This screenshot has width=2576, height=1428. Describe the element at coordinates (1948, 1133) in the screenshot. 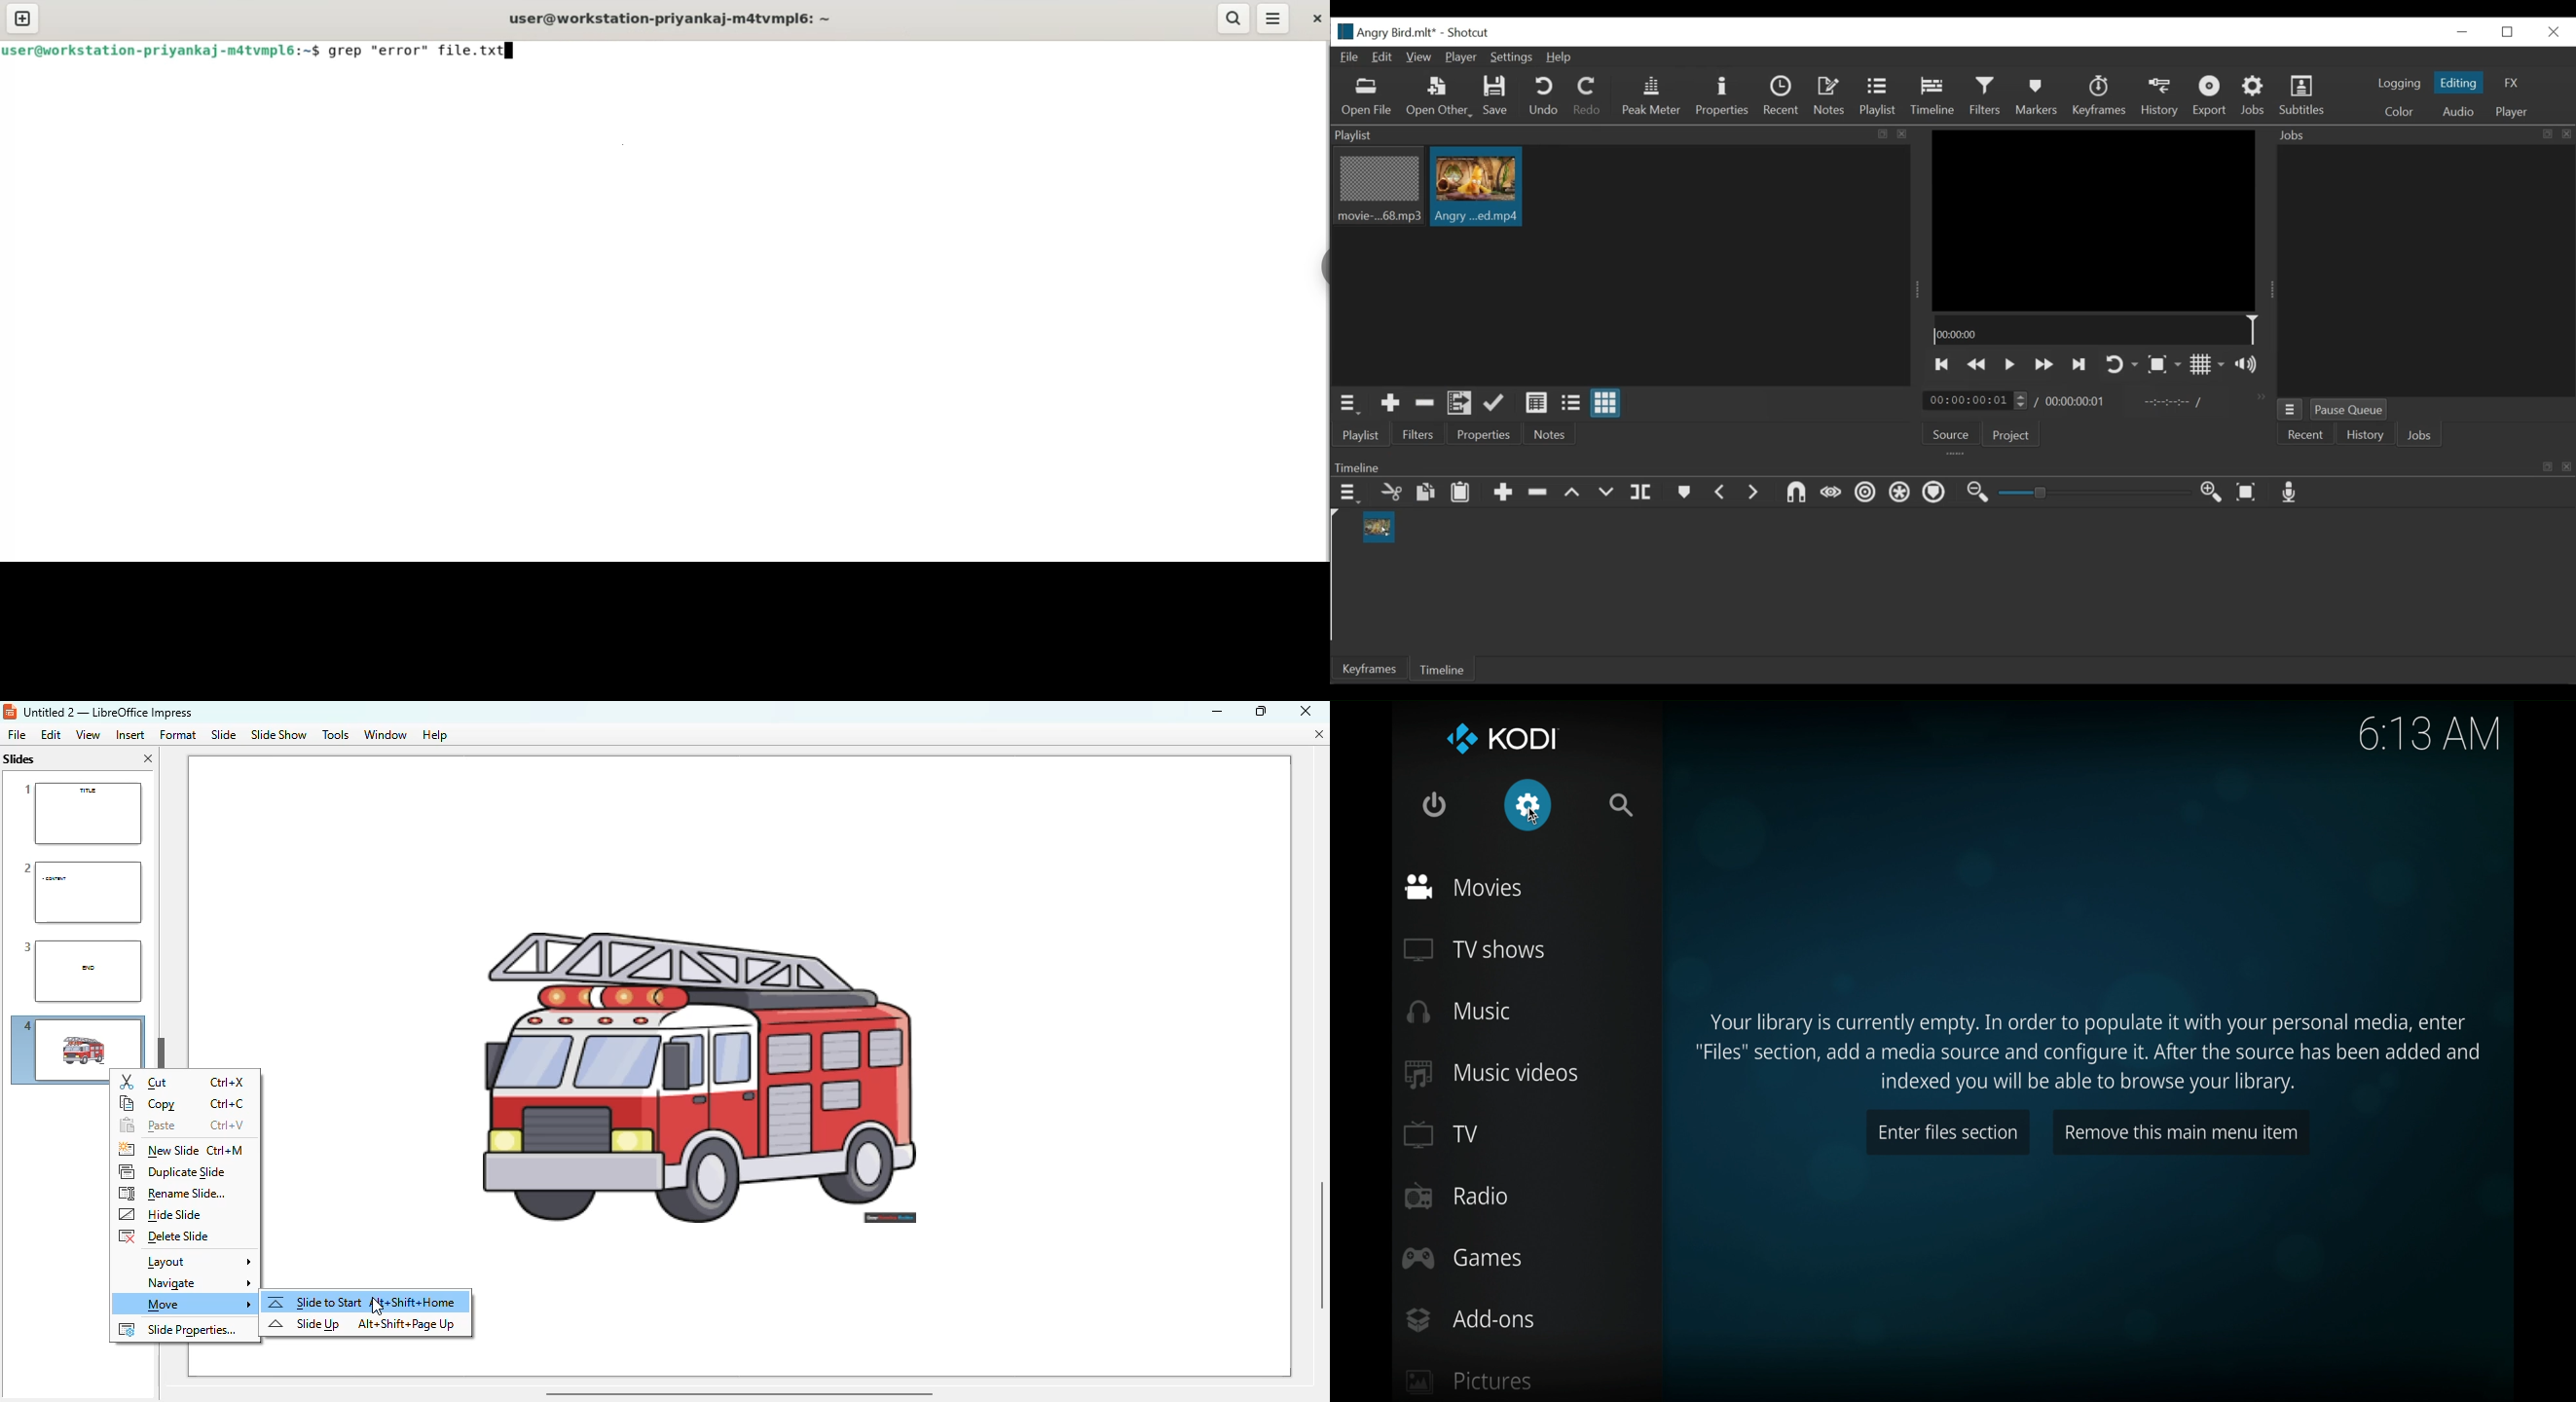

I see `enter files section` at that location.